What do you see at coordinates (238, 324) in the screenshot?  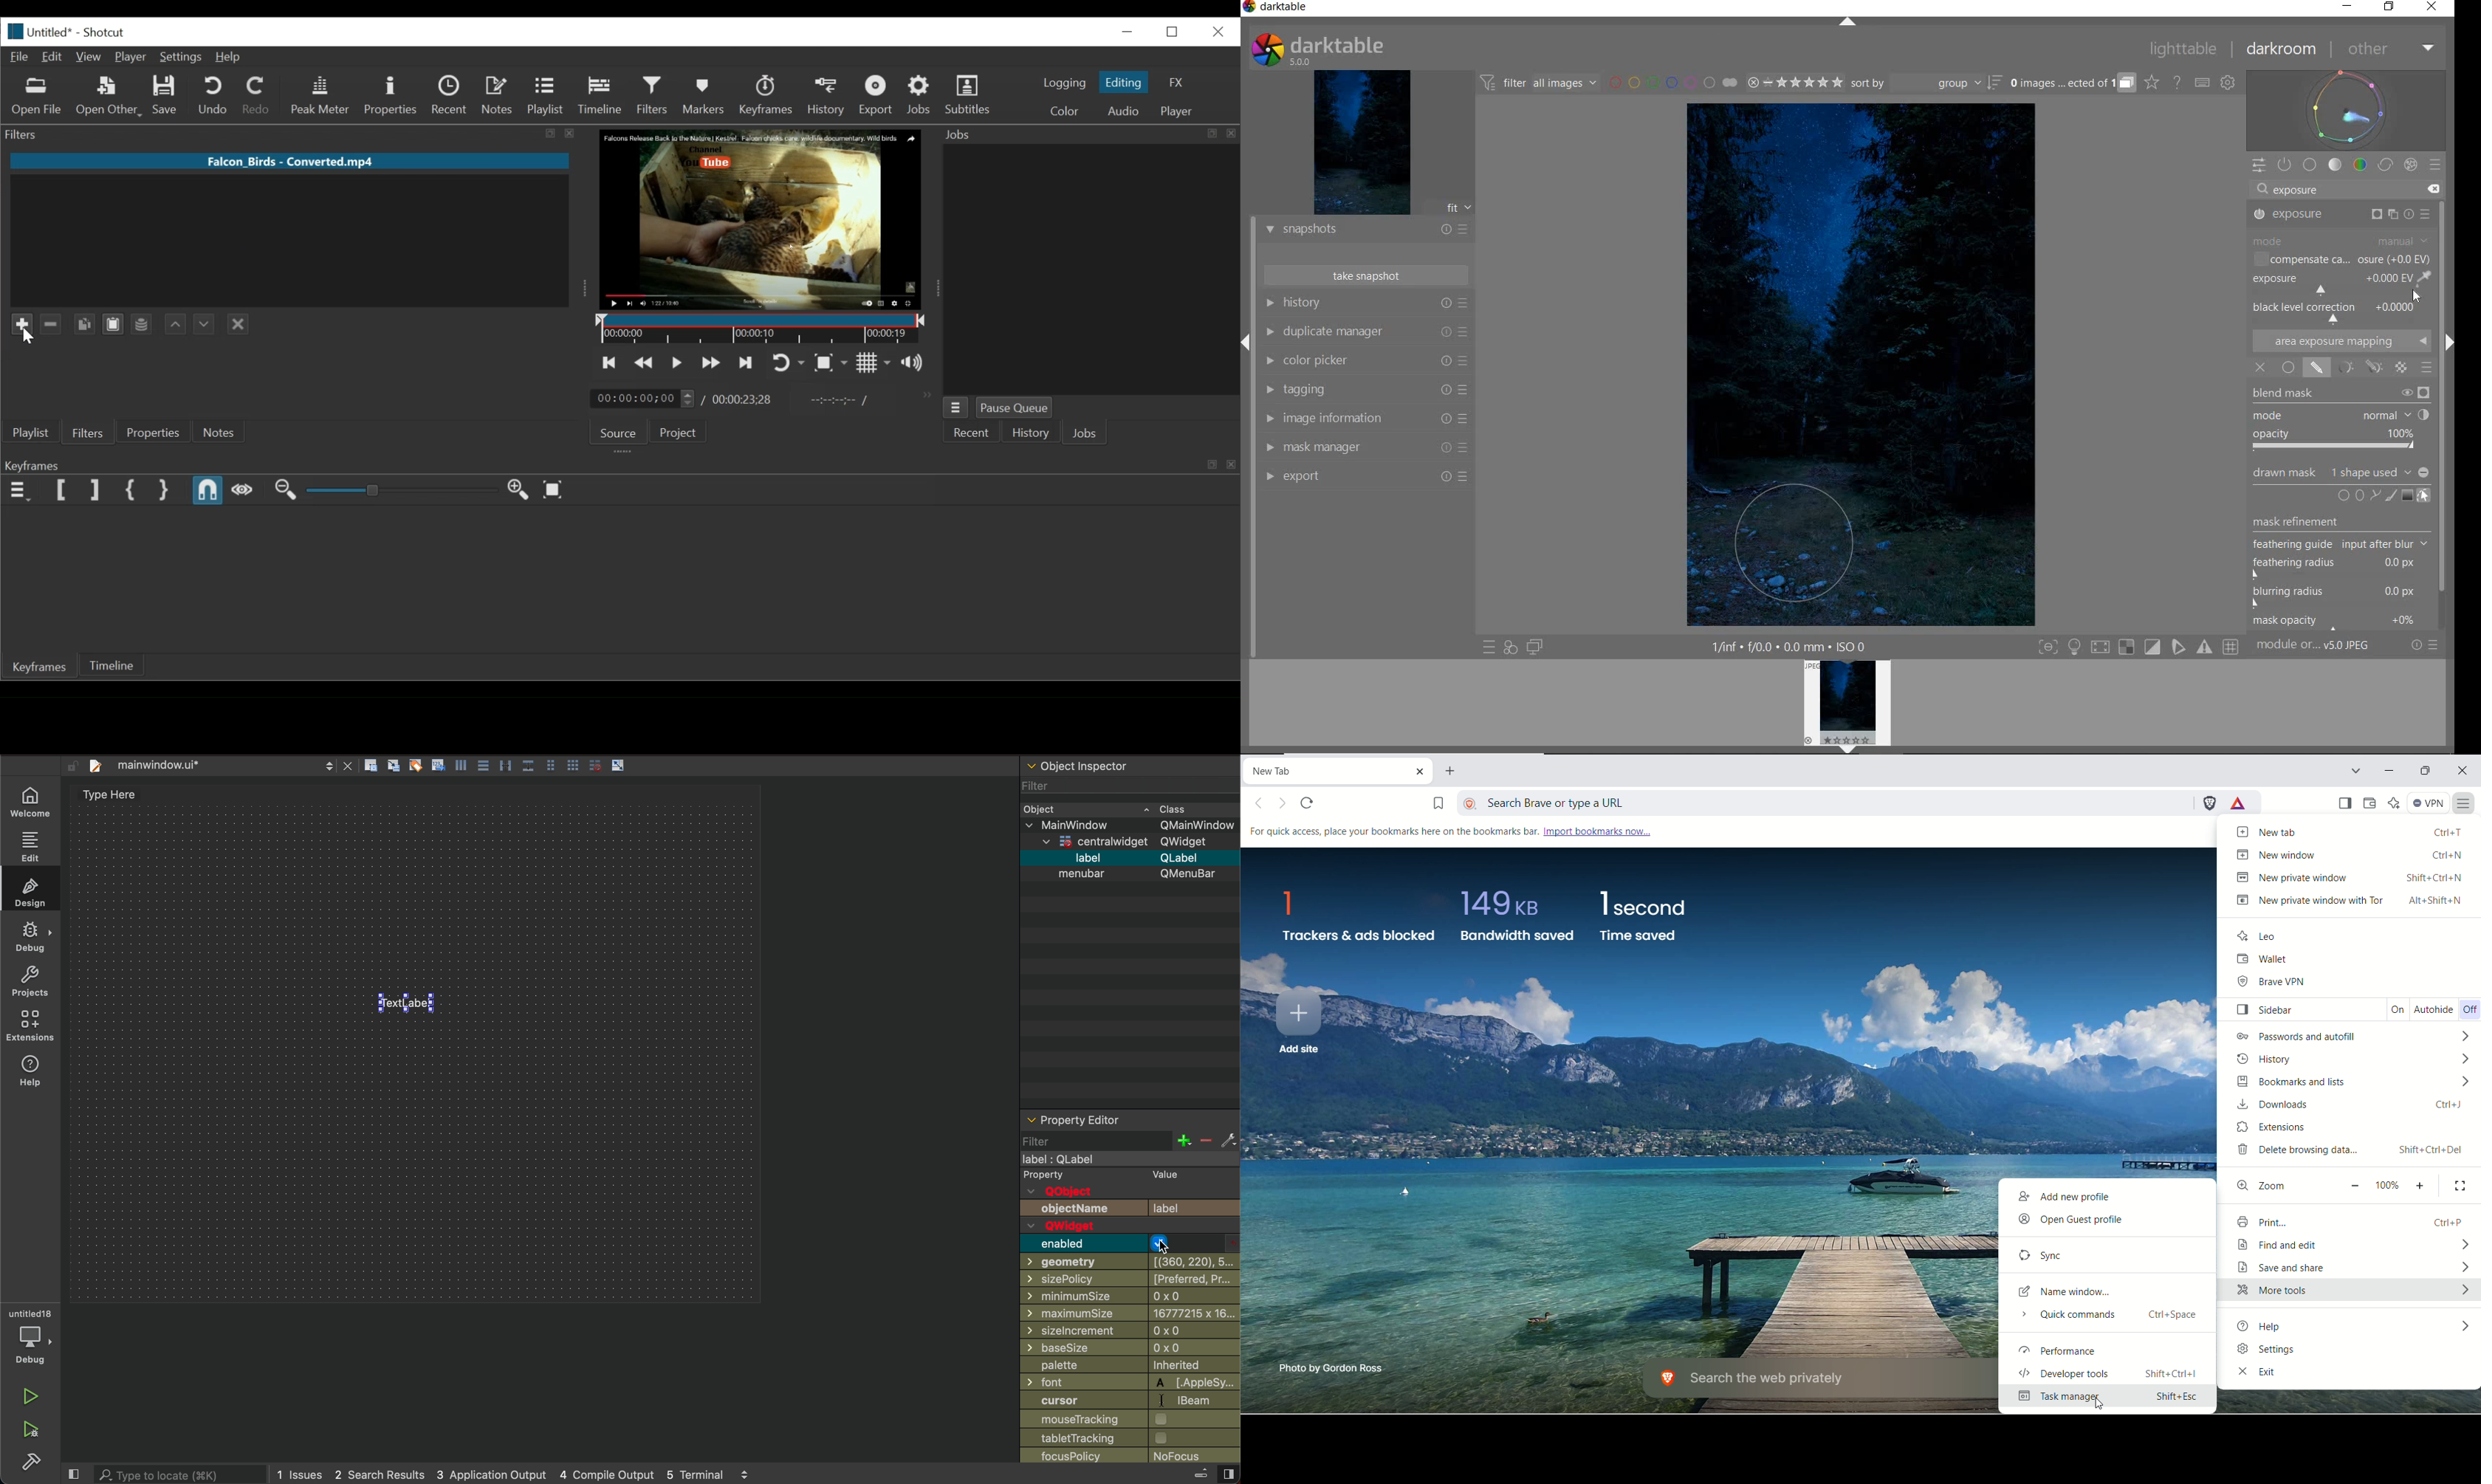 I see `Deselect the filter` at bounding box center [238, 324].